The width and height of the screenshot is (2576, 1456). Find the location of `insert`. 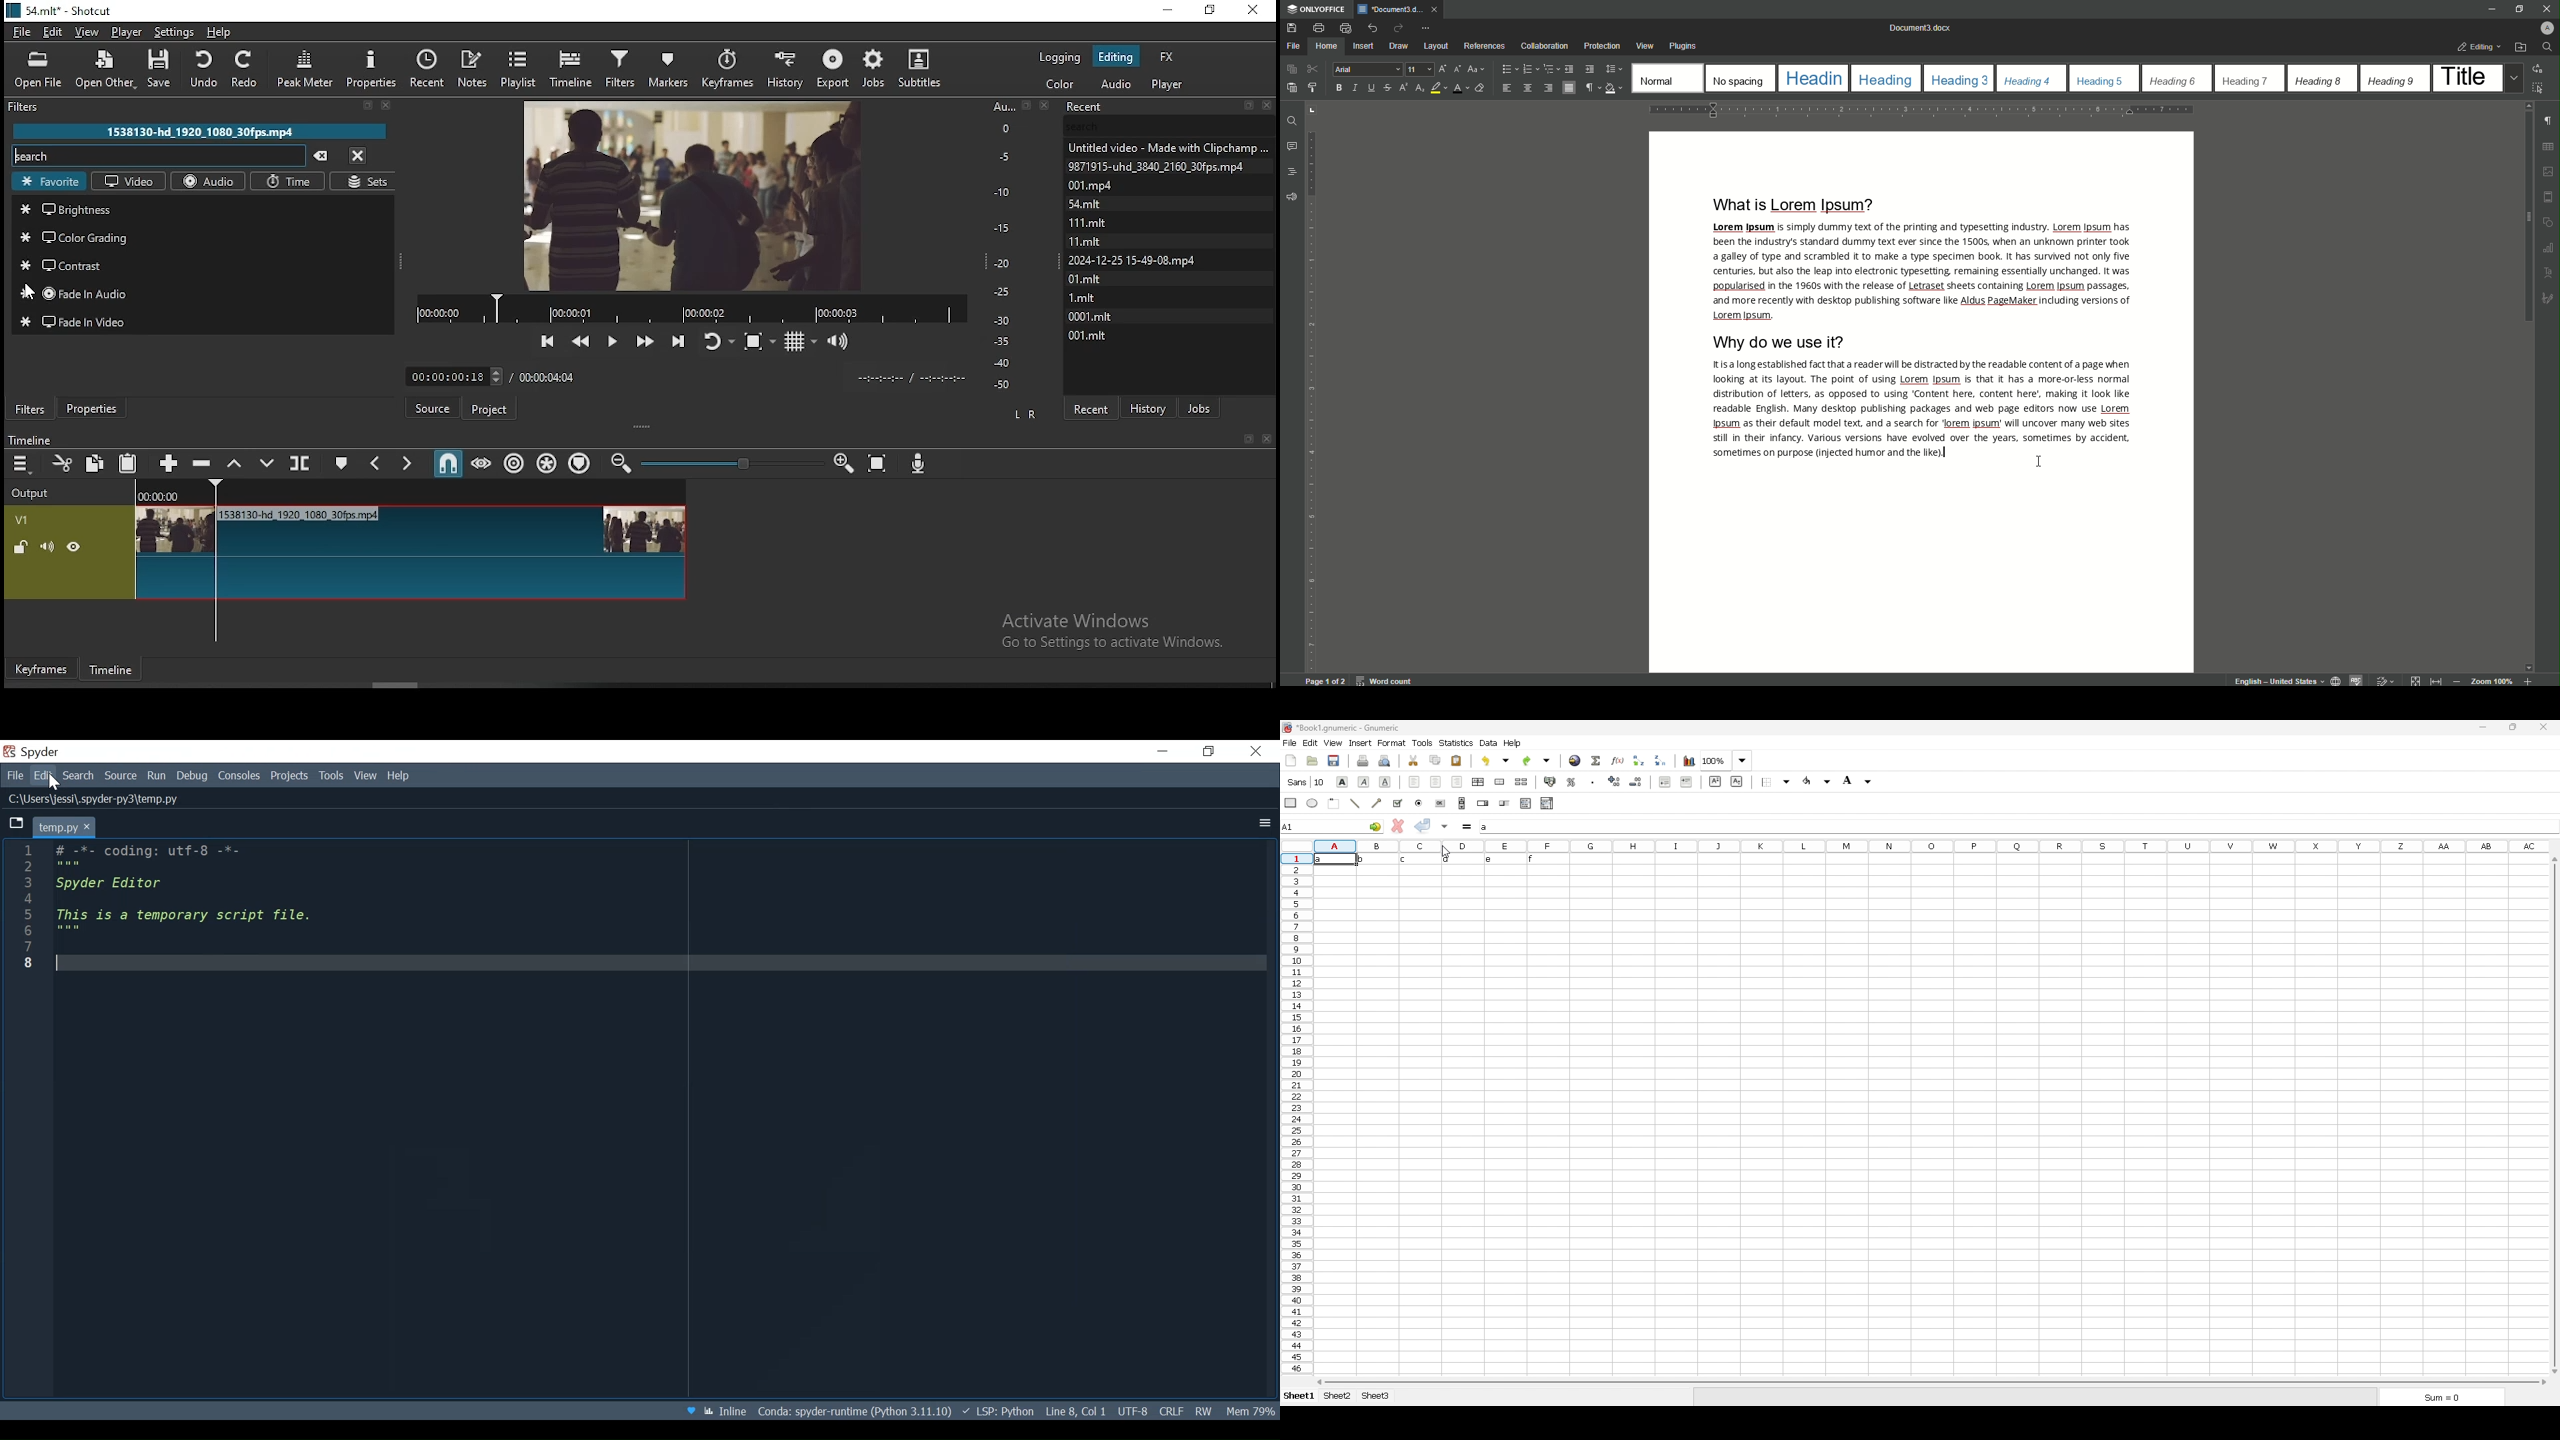

insert is located at coordinates (1360, 743).